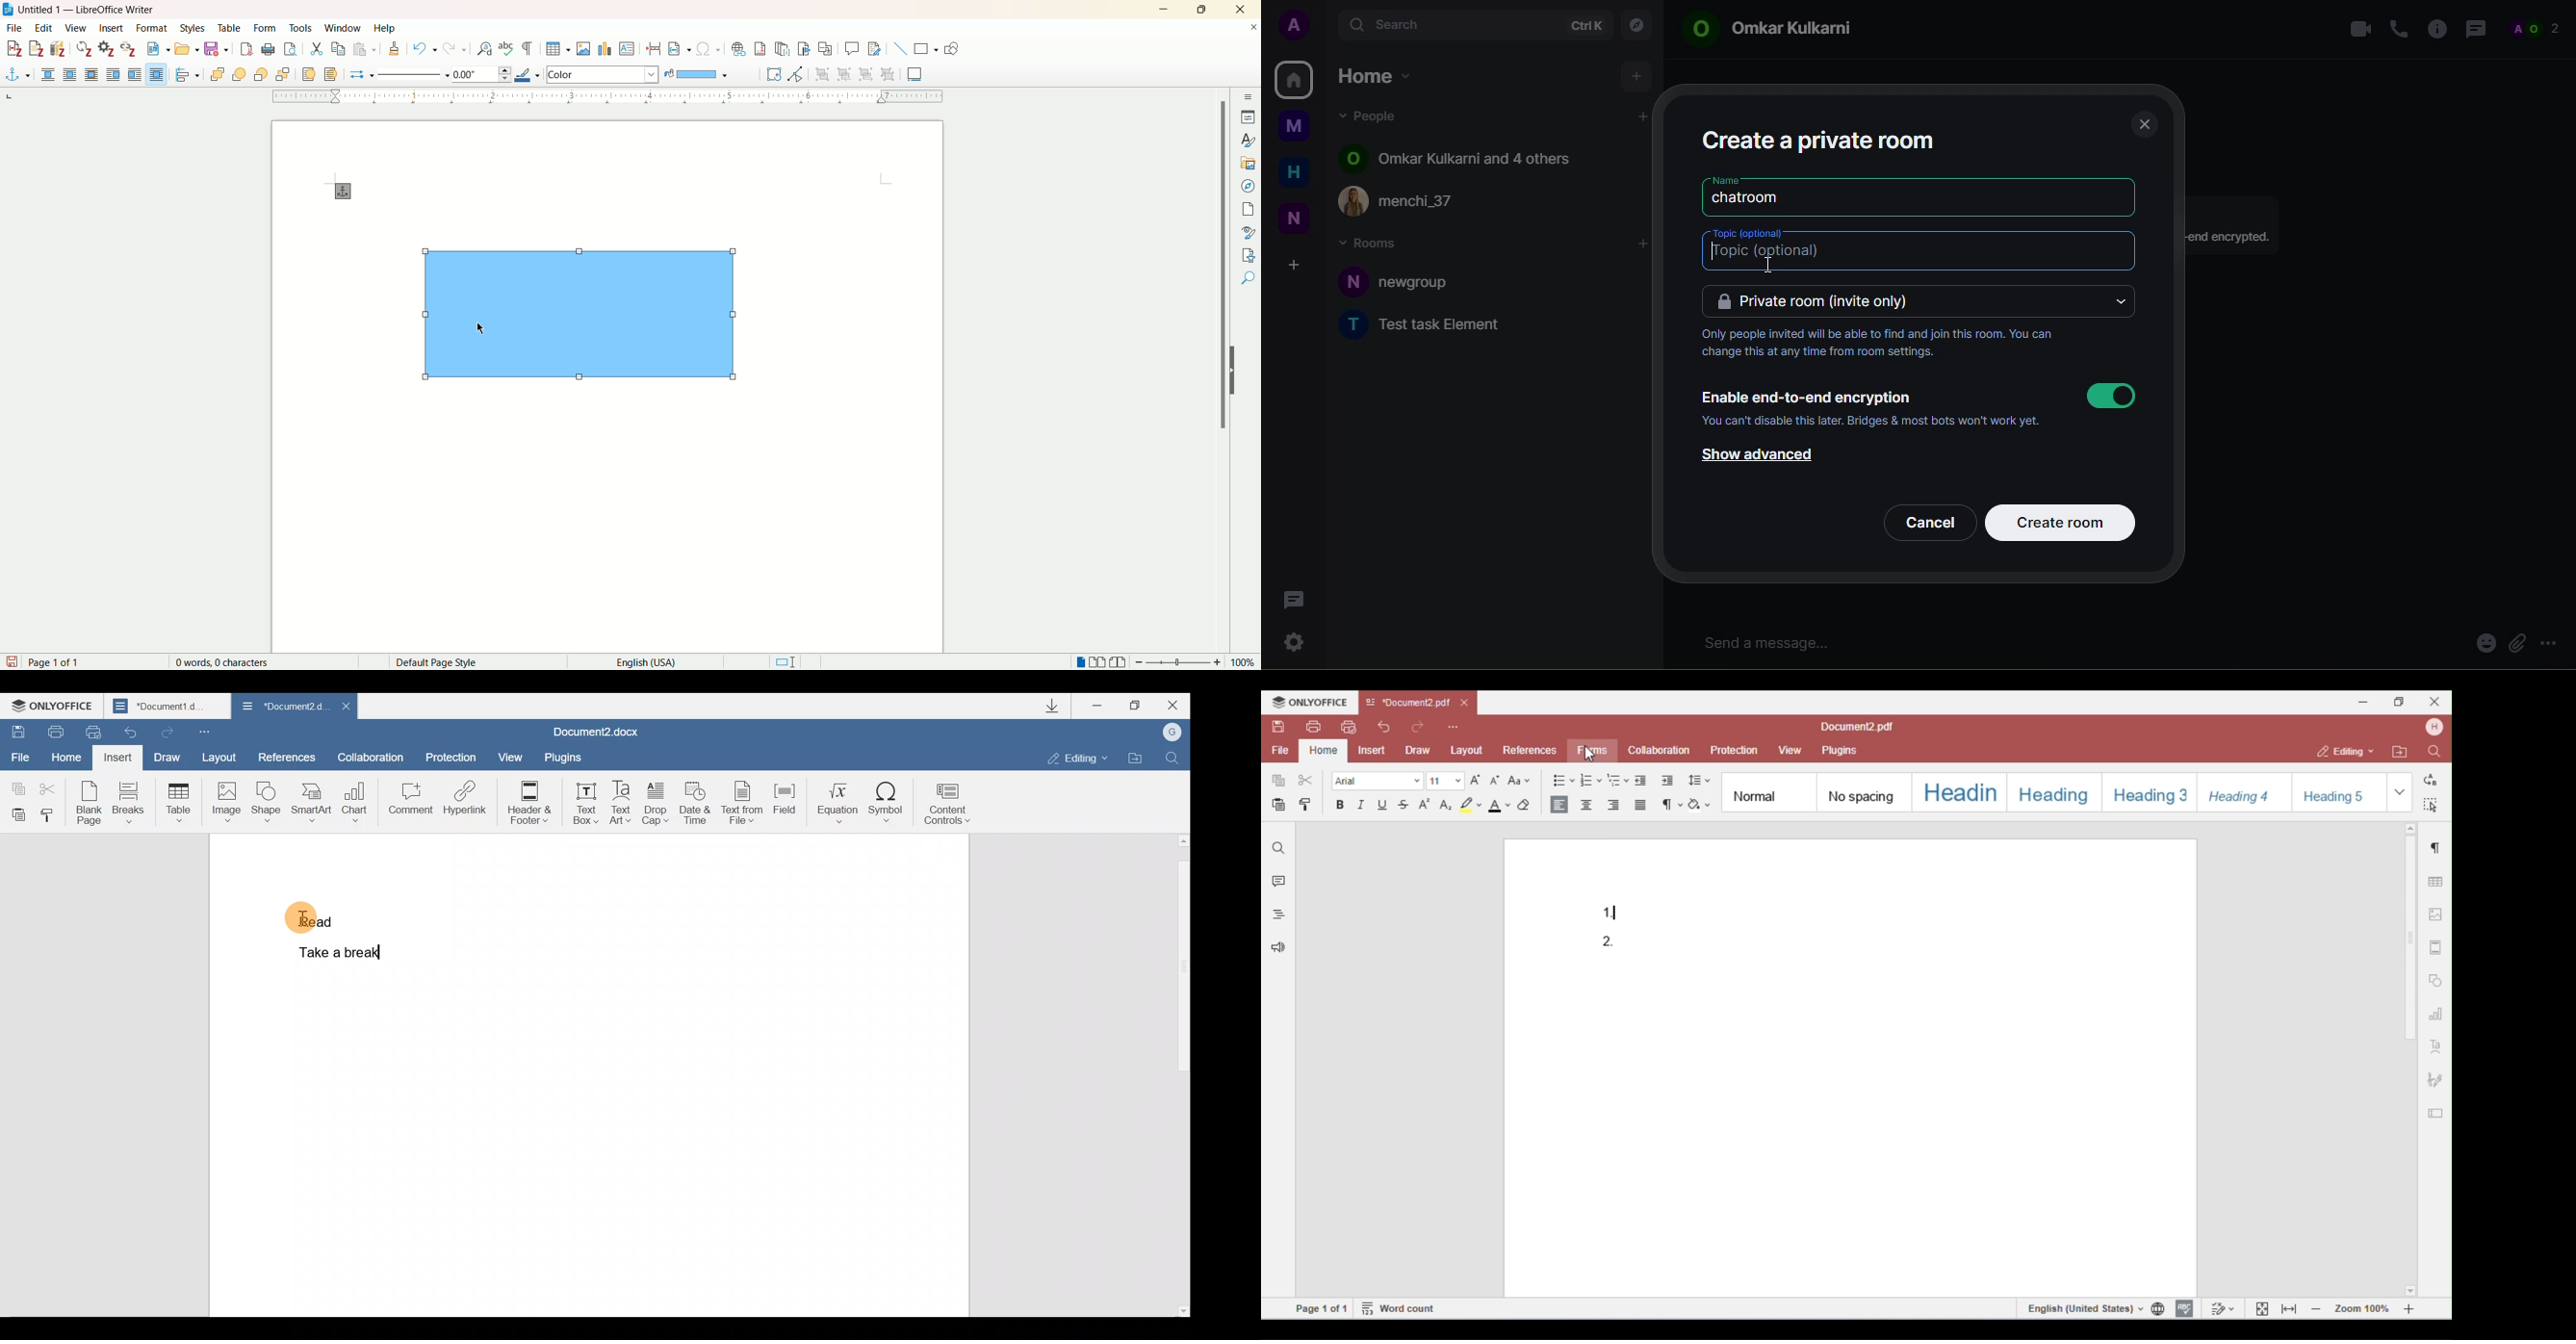 Image resolution: width=2576 pixels, height=1344 pixels. What do you see at coordinates (290, 49) in the screenshot?
I see `toggle print preview` at bounding box center [290, 49].